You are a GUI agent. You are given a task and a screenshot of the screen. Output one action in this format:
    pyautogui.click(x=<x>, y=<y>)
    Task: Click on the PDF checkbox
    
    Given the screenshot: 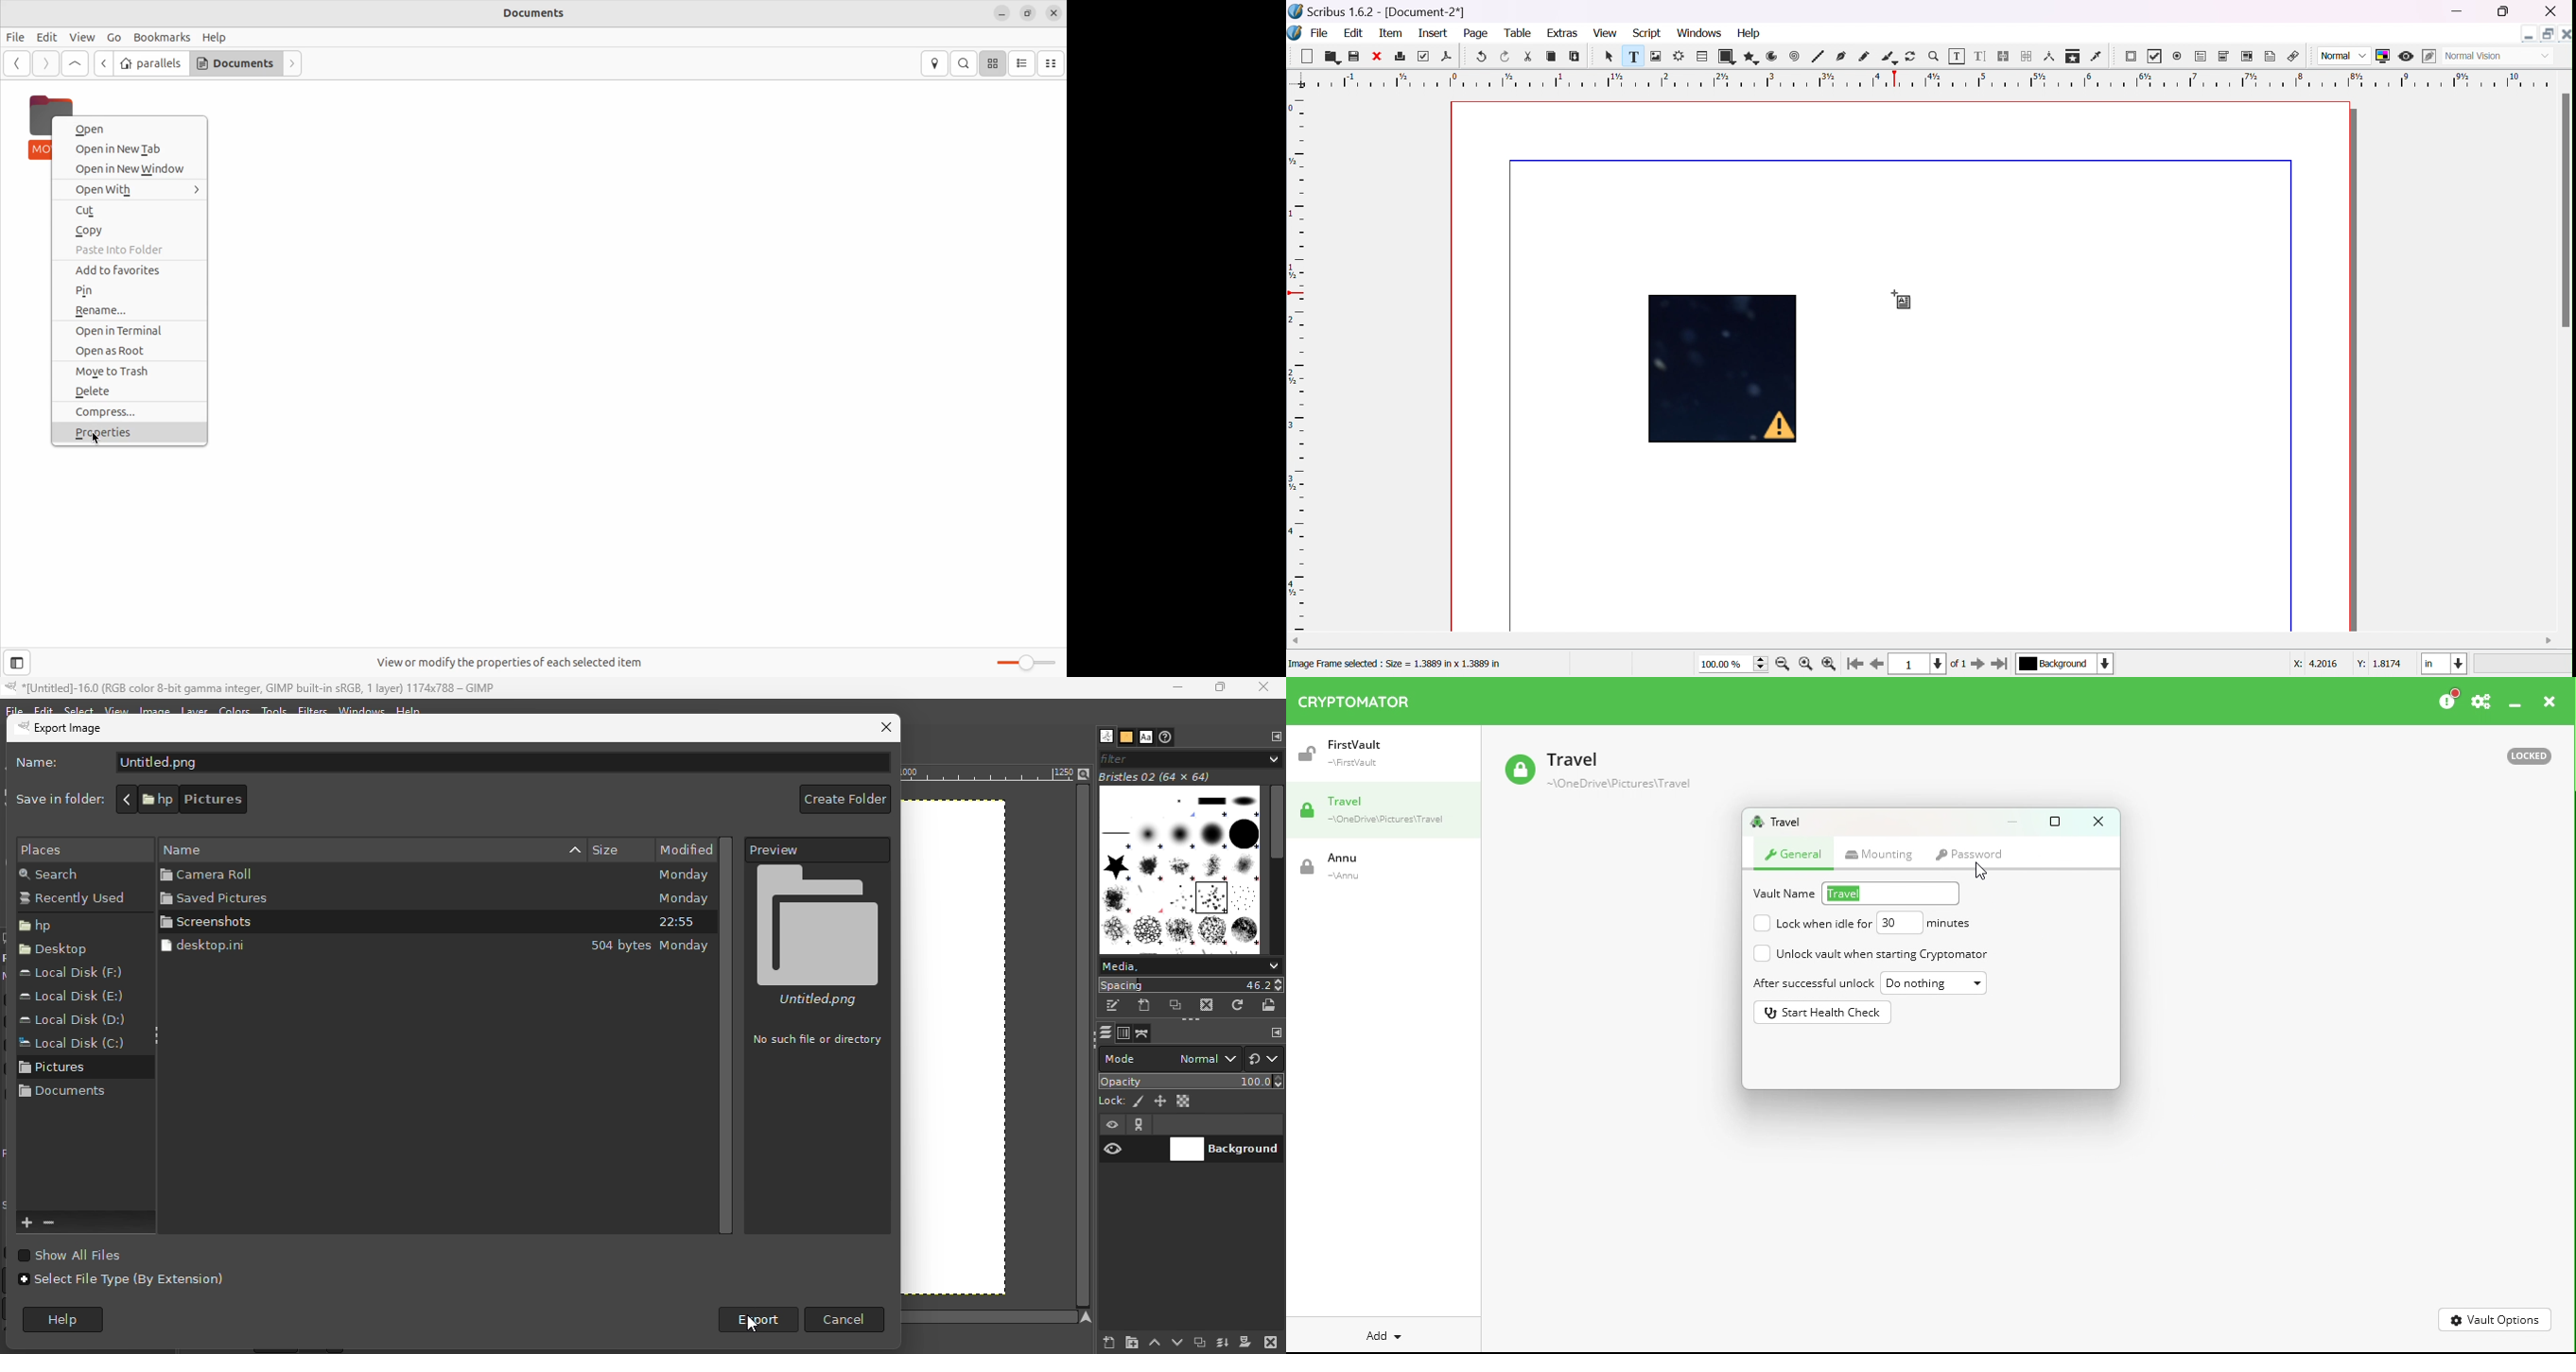 What is the action you would take?
    pyautogui.click(x=2159, y=56)
    